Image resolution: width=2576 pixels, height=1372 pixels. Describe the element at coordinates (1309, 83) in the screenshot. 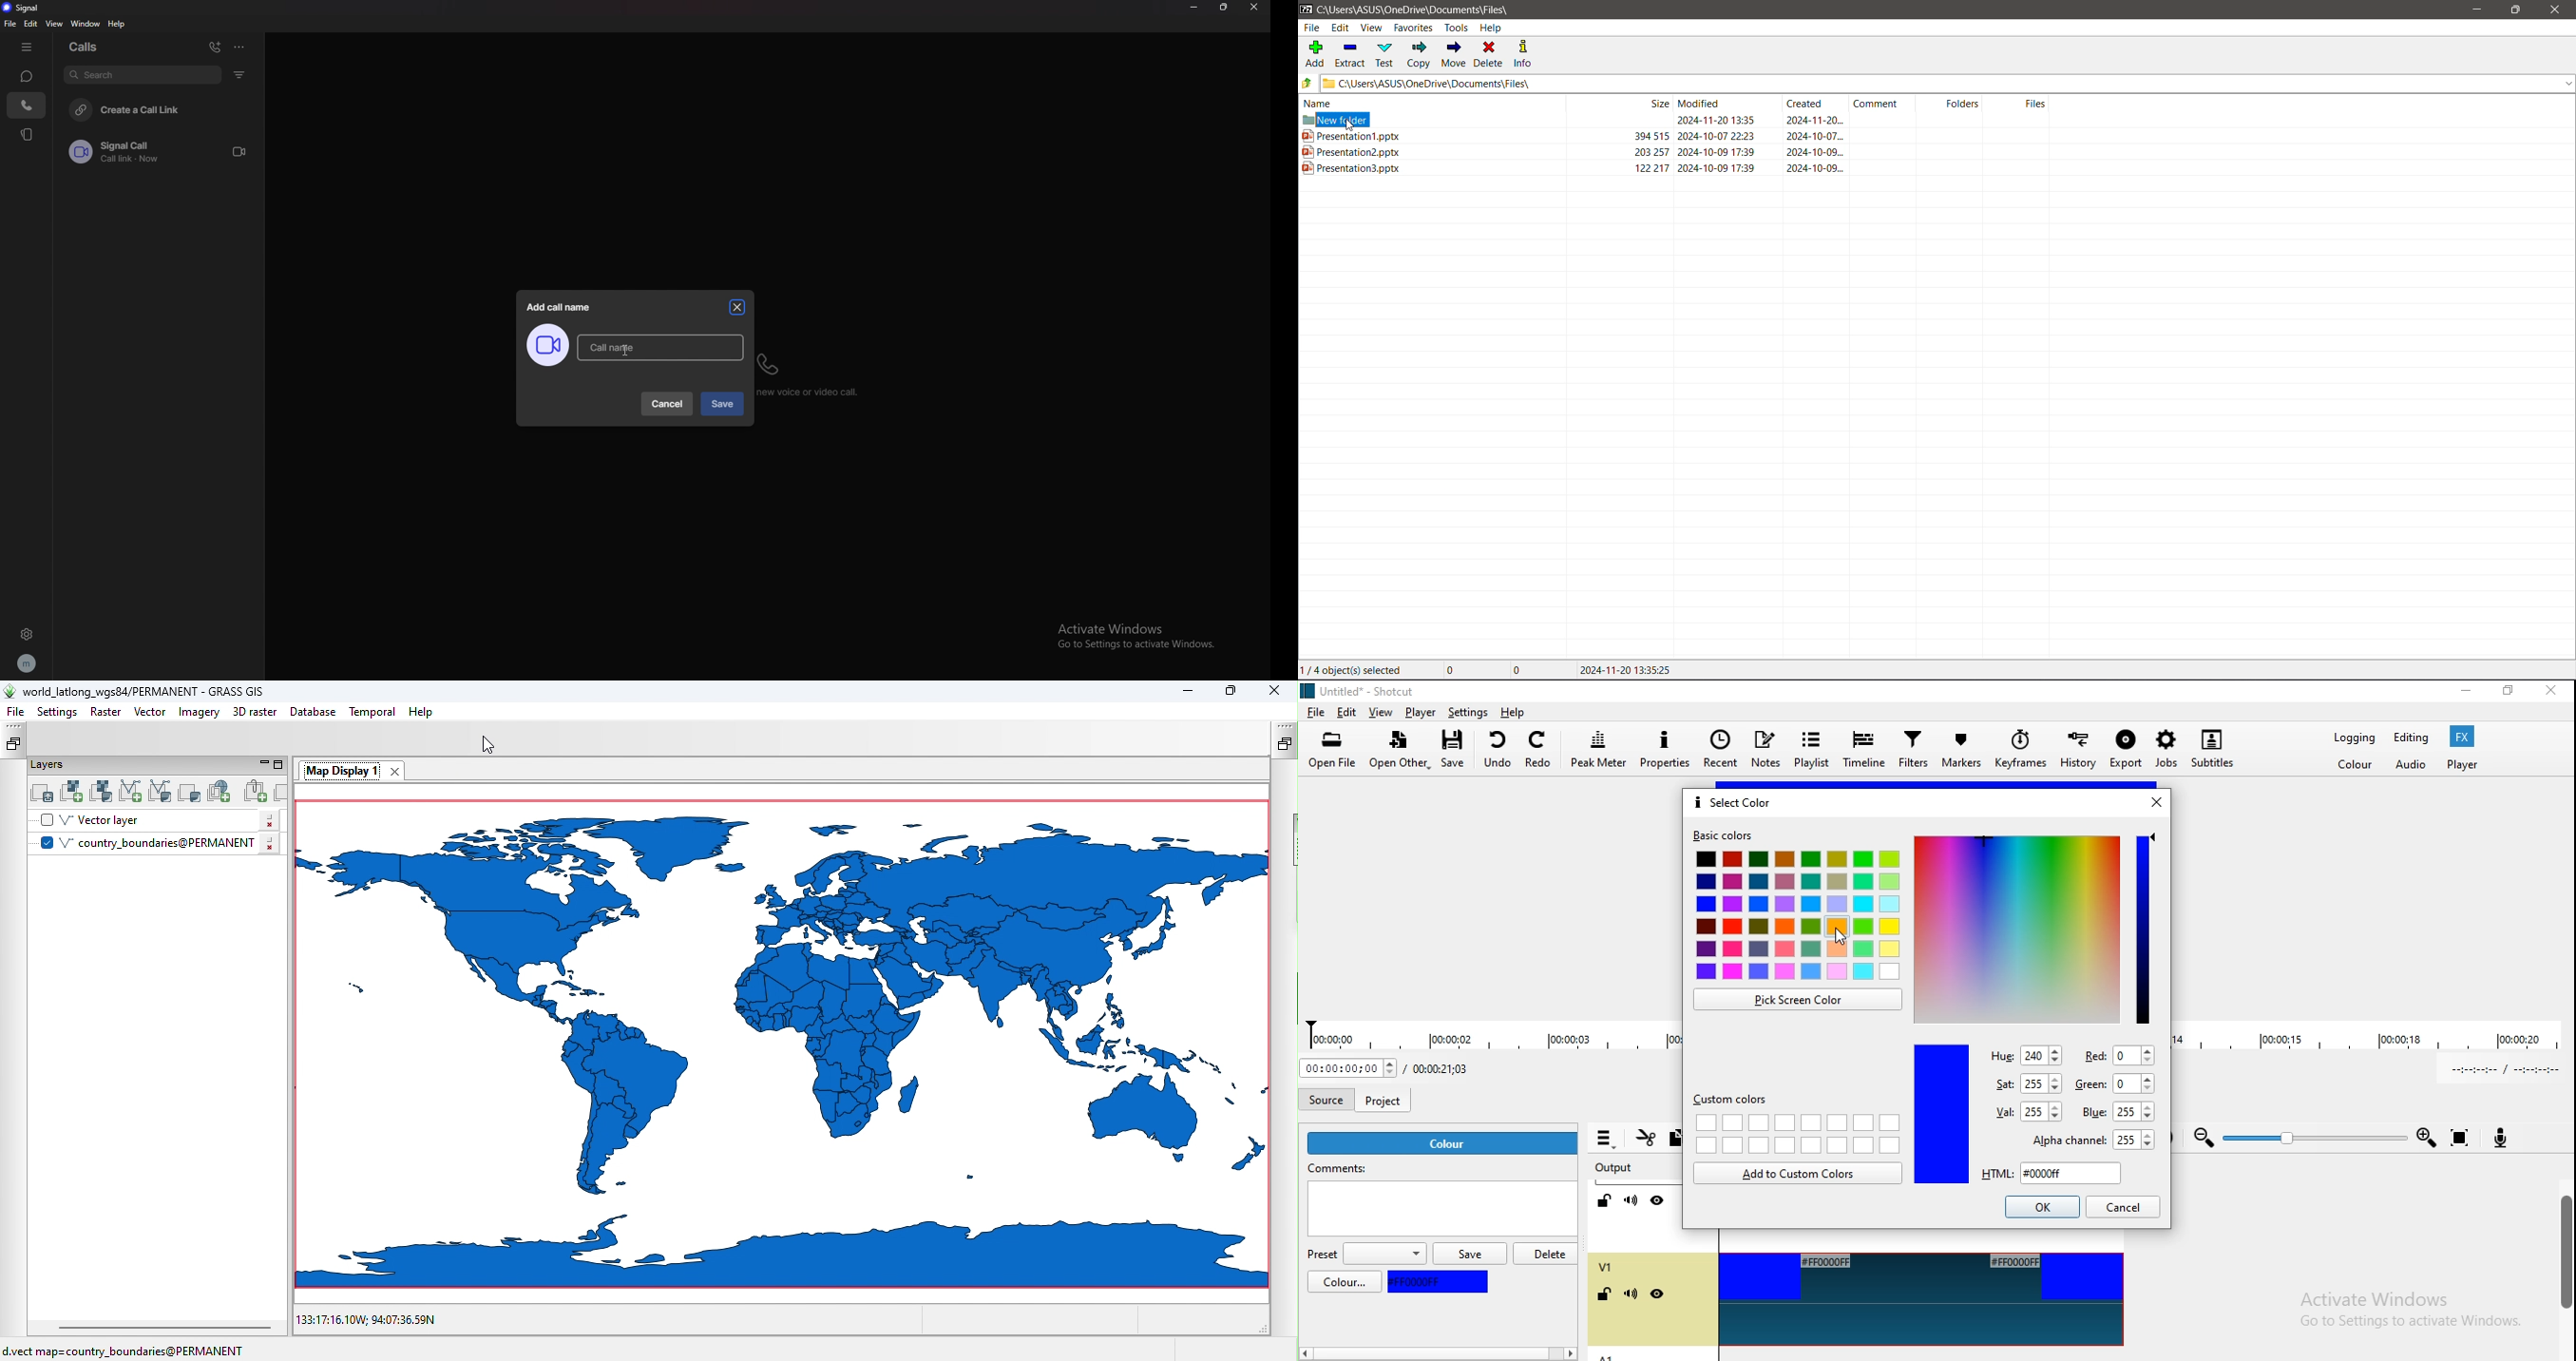

I see `Move Up one level` at that location.